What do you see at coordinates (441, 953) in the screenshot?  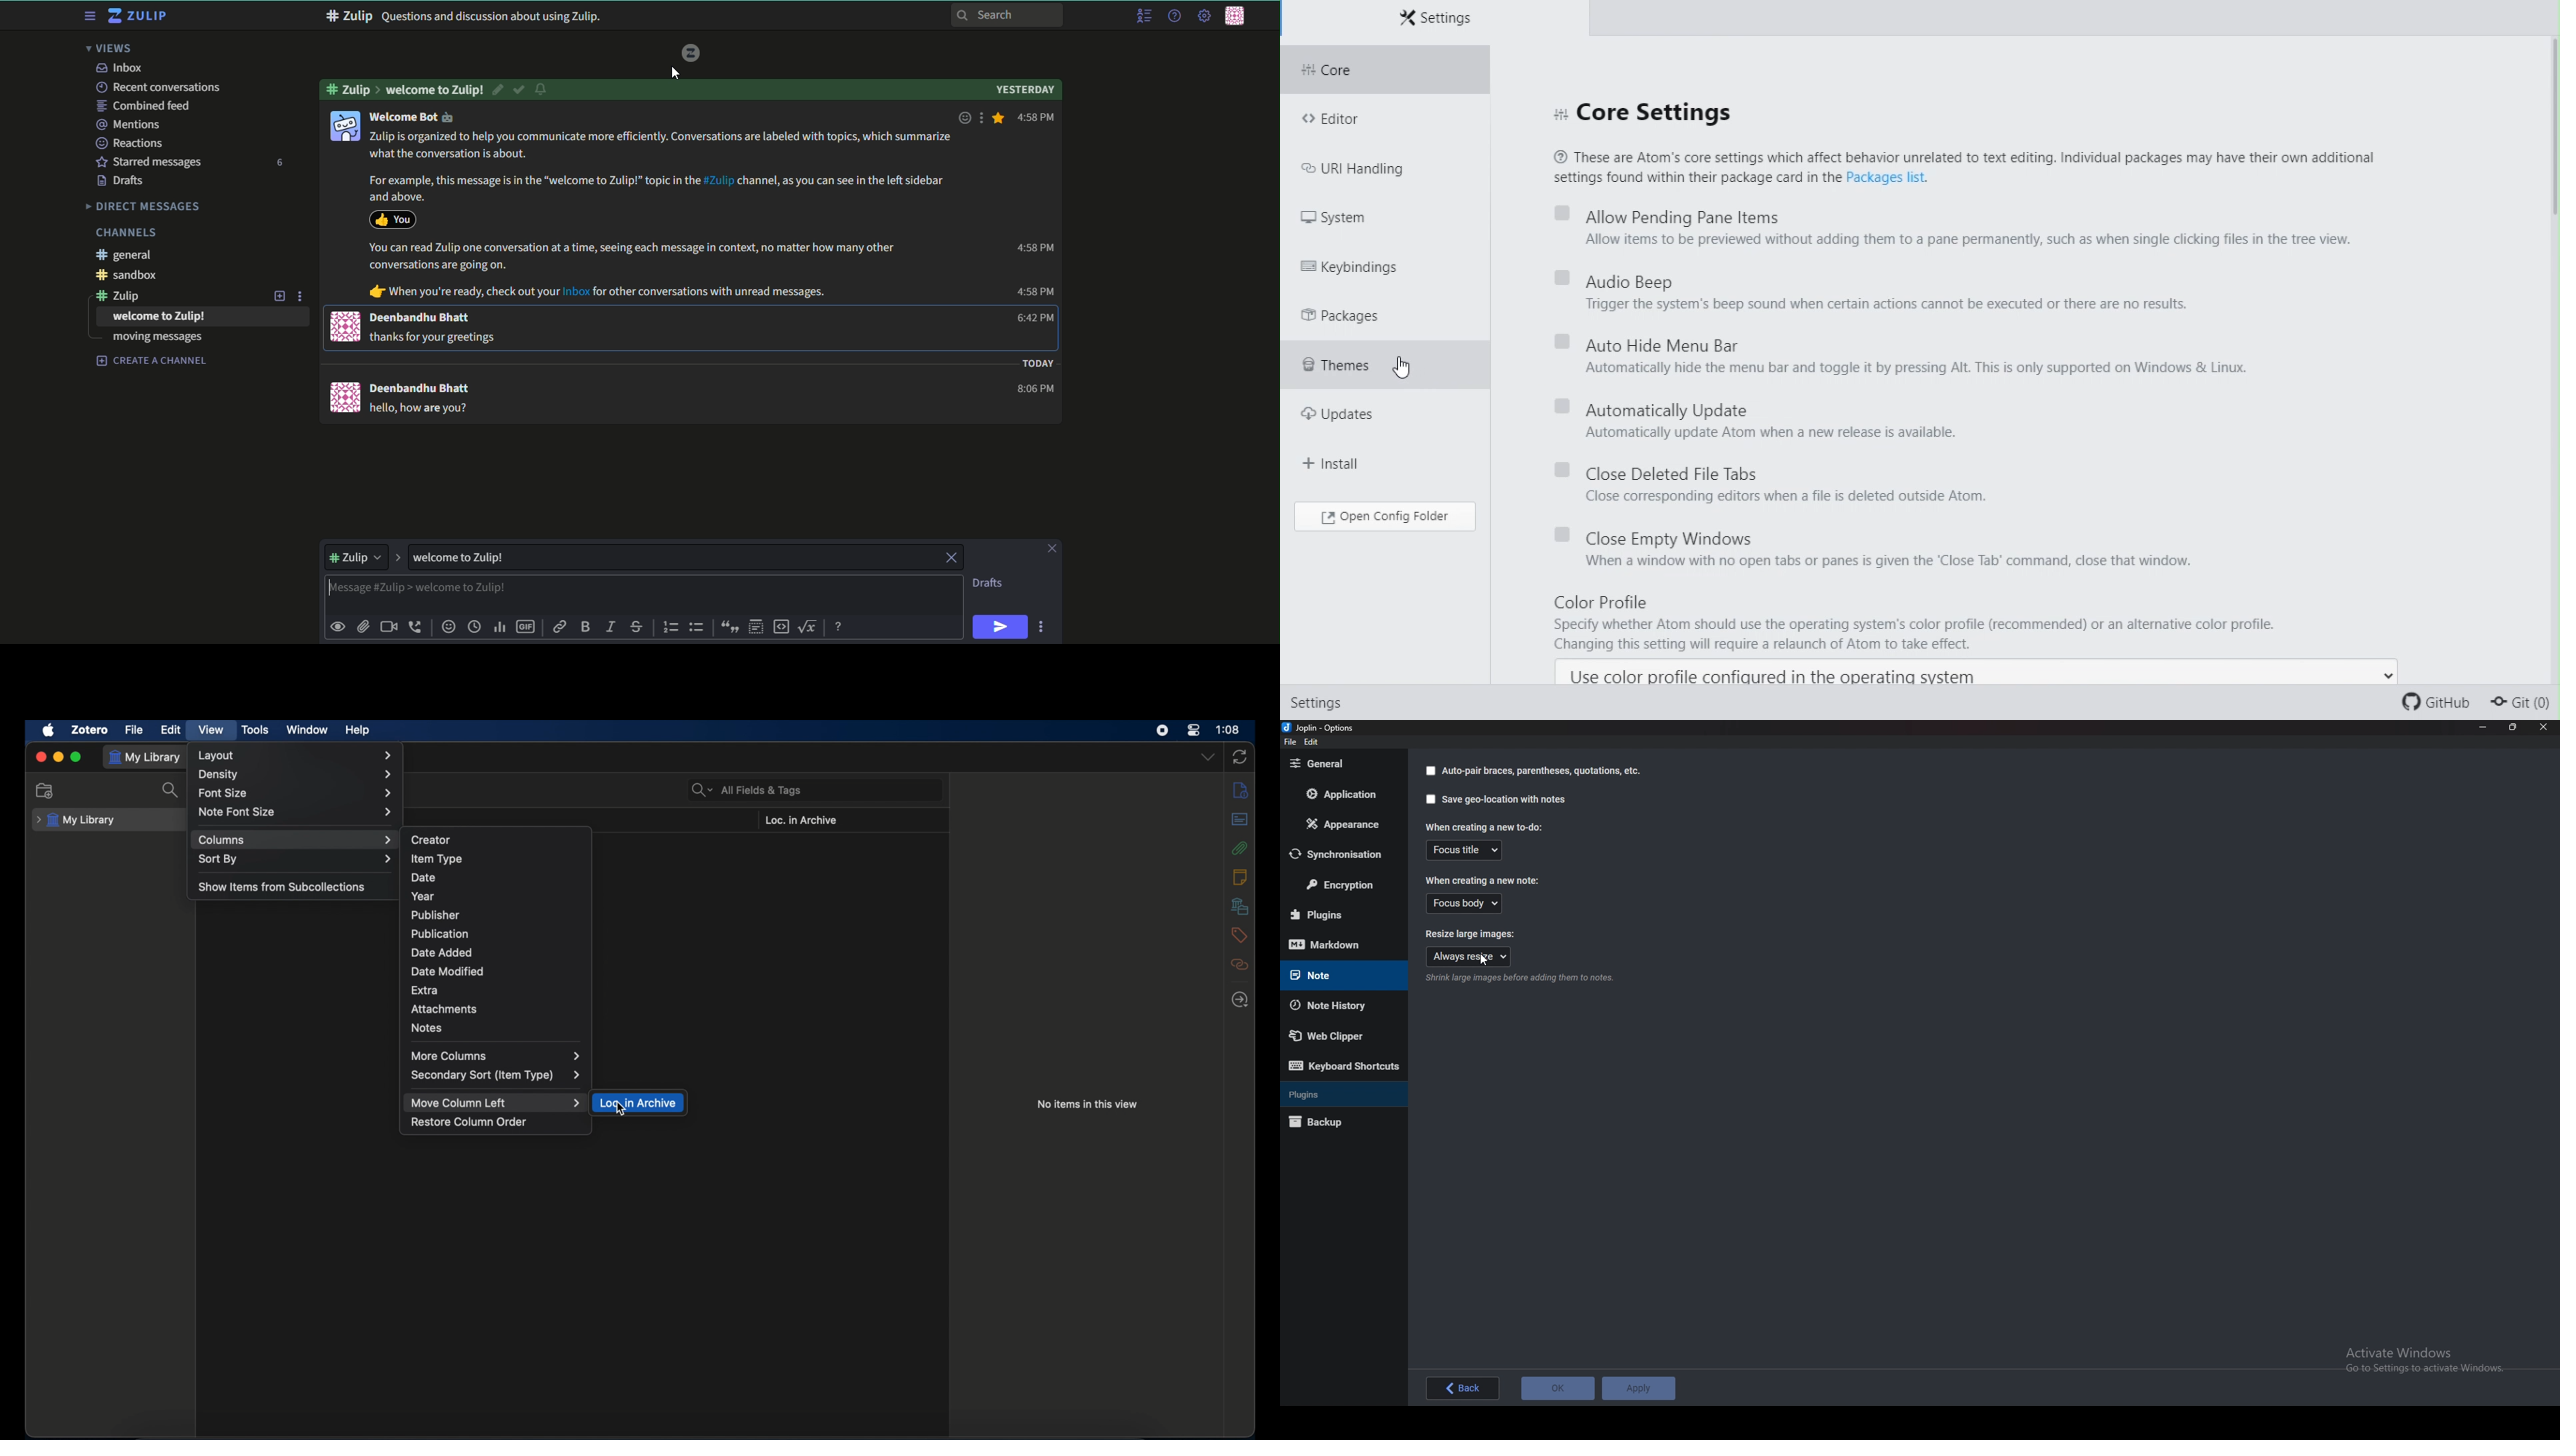 I see `date added` at bounding box center [441, 953].